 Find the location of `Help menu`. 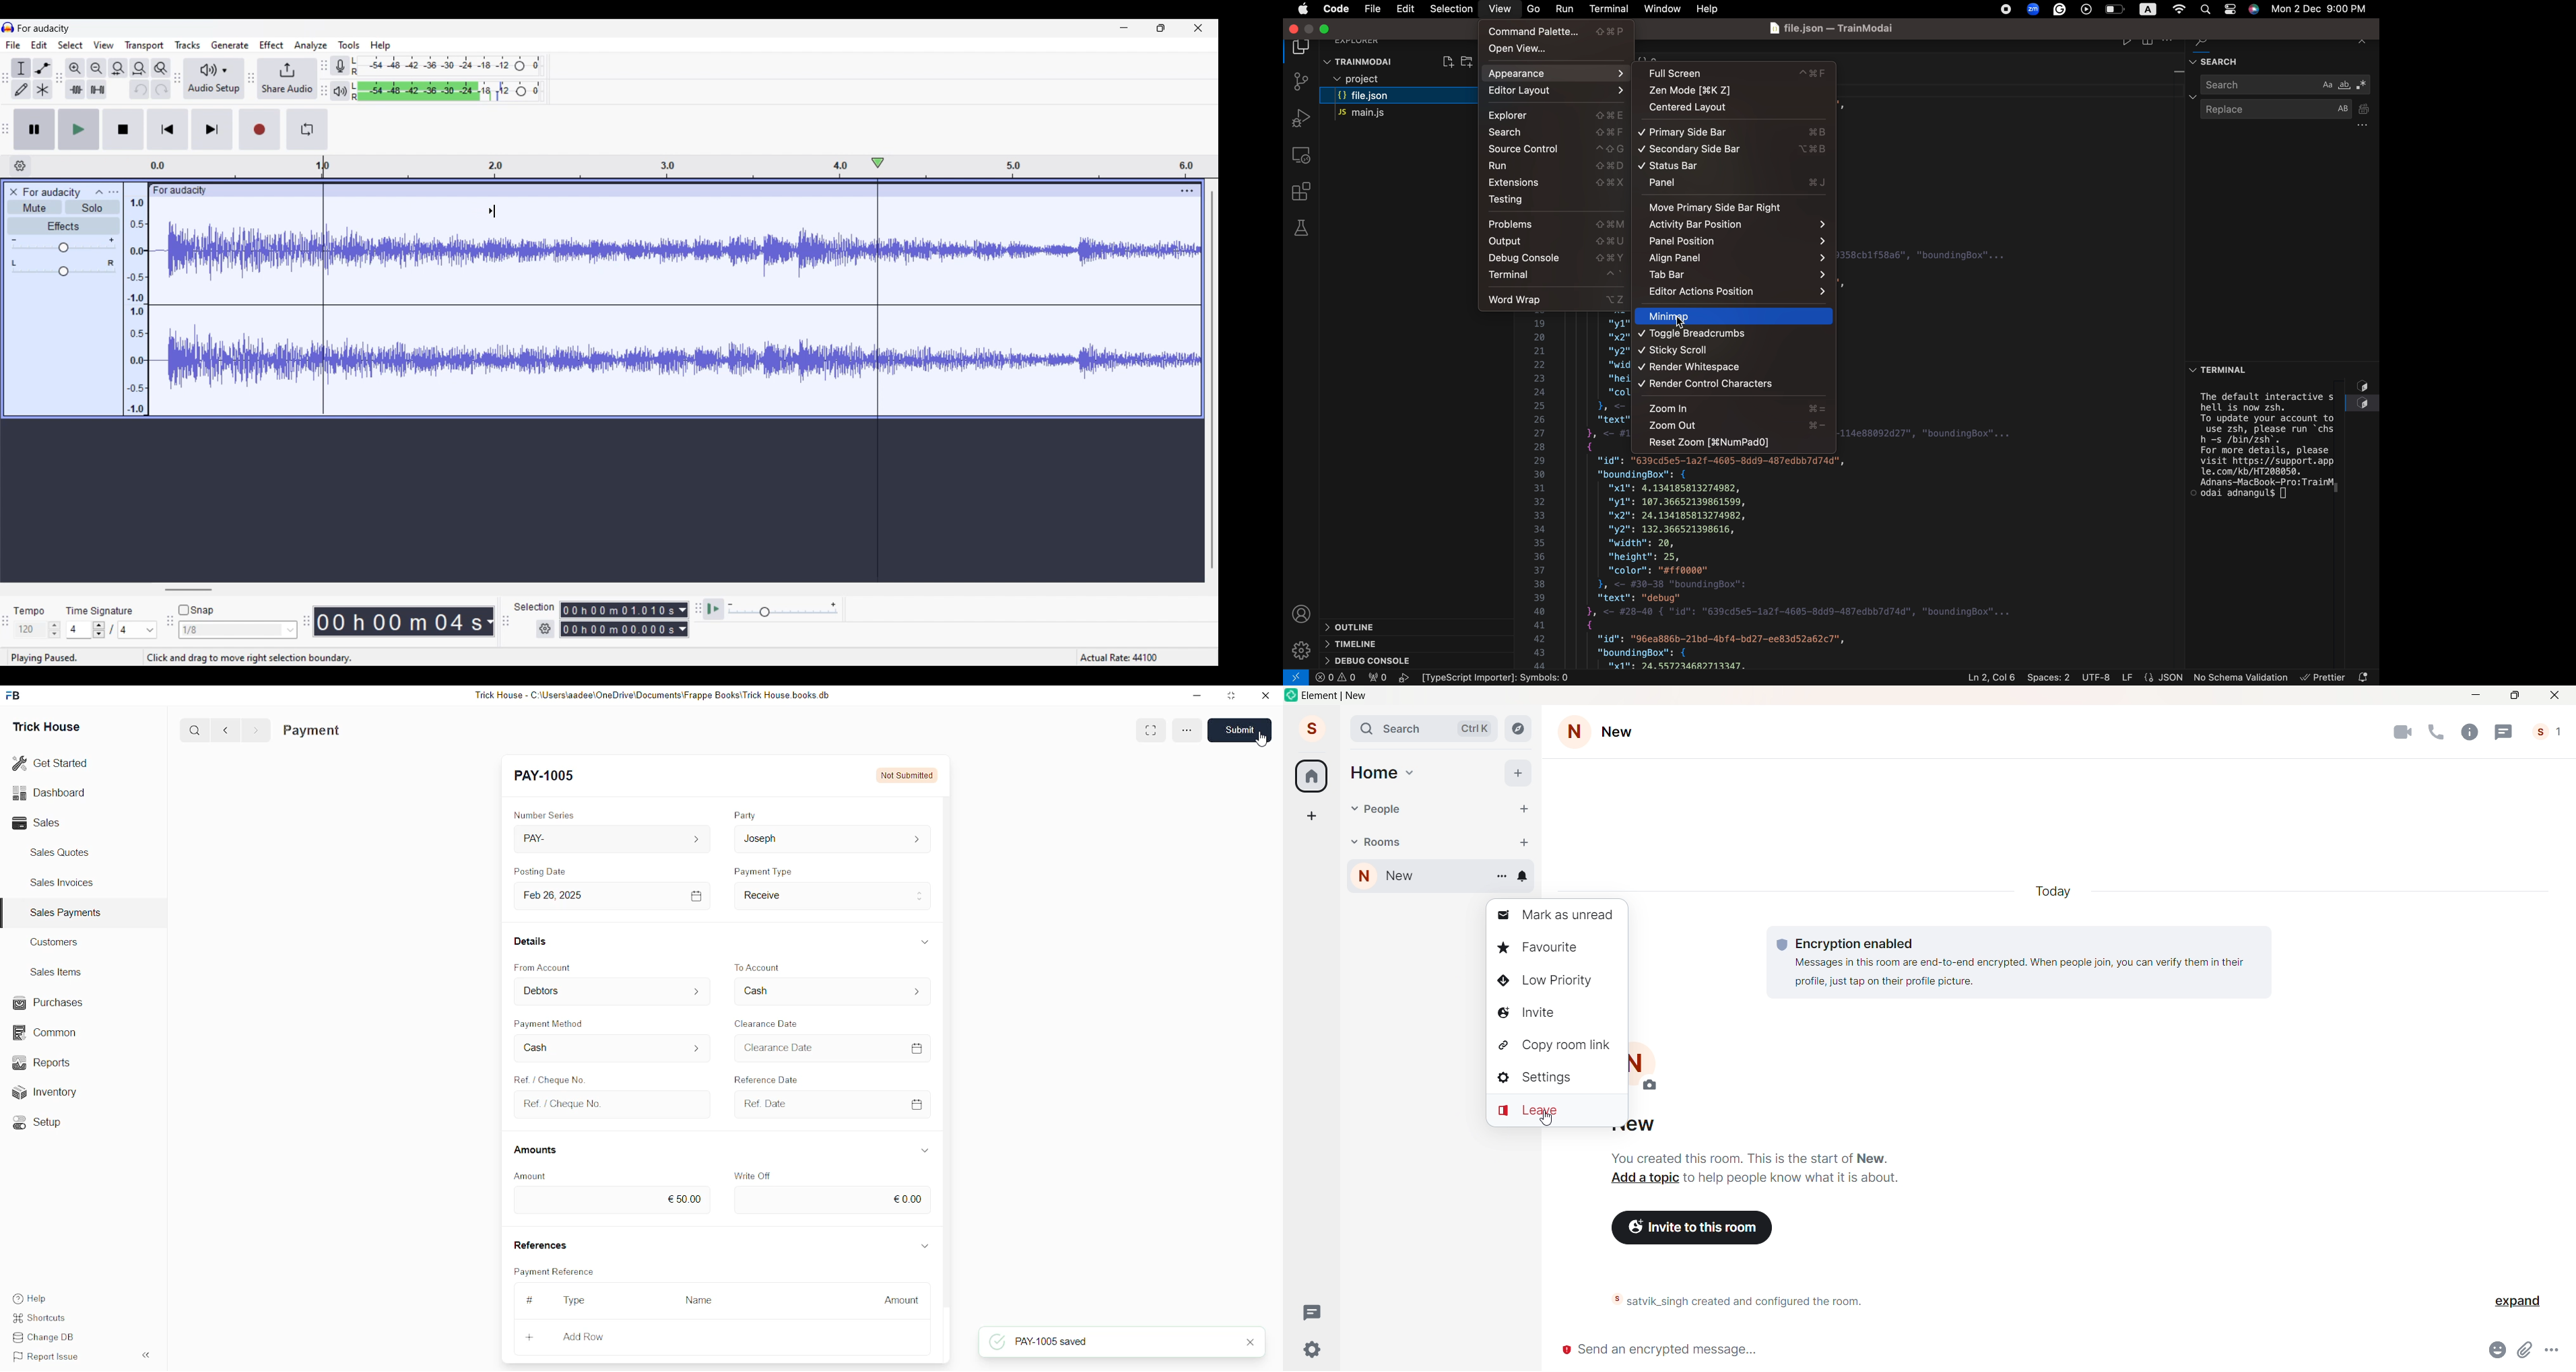

Help menu is located at coordinates (380, 46).